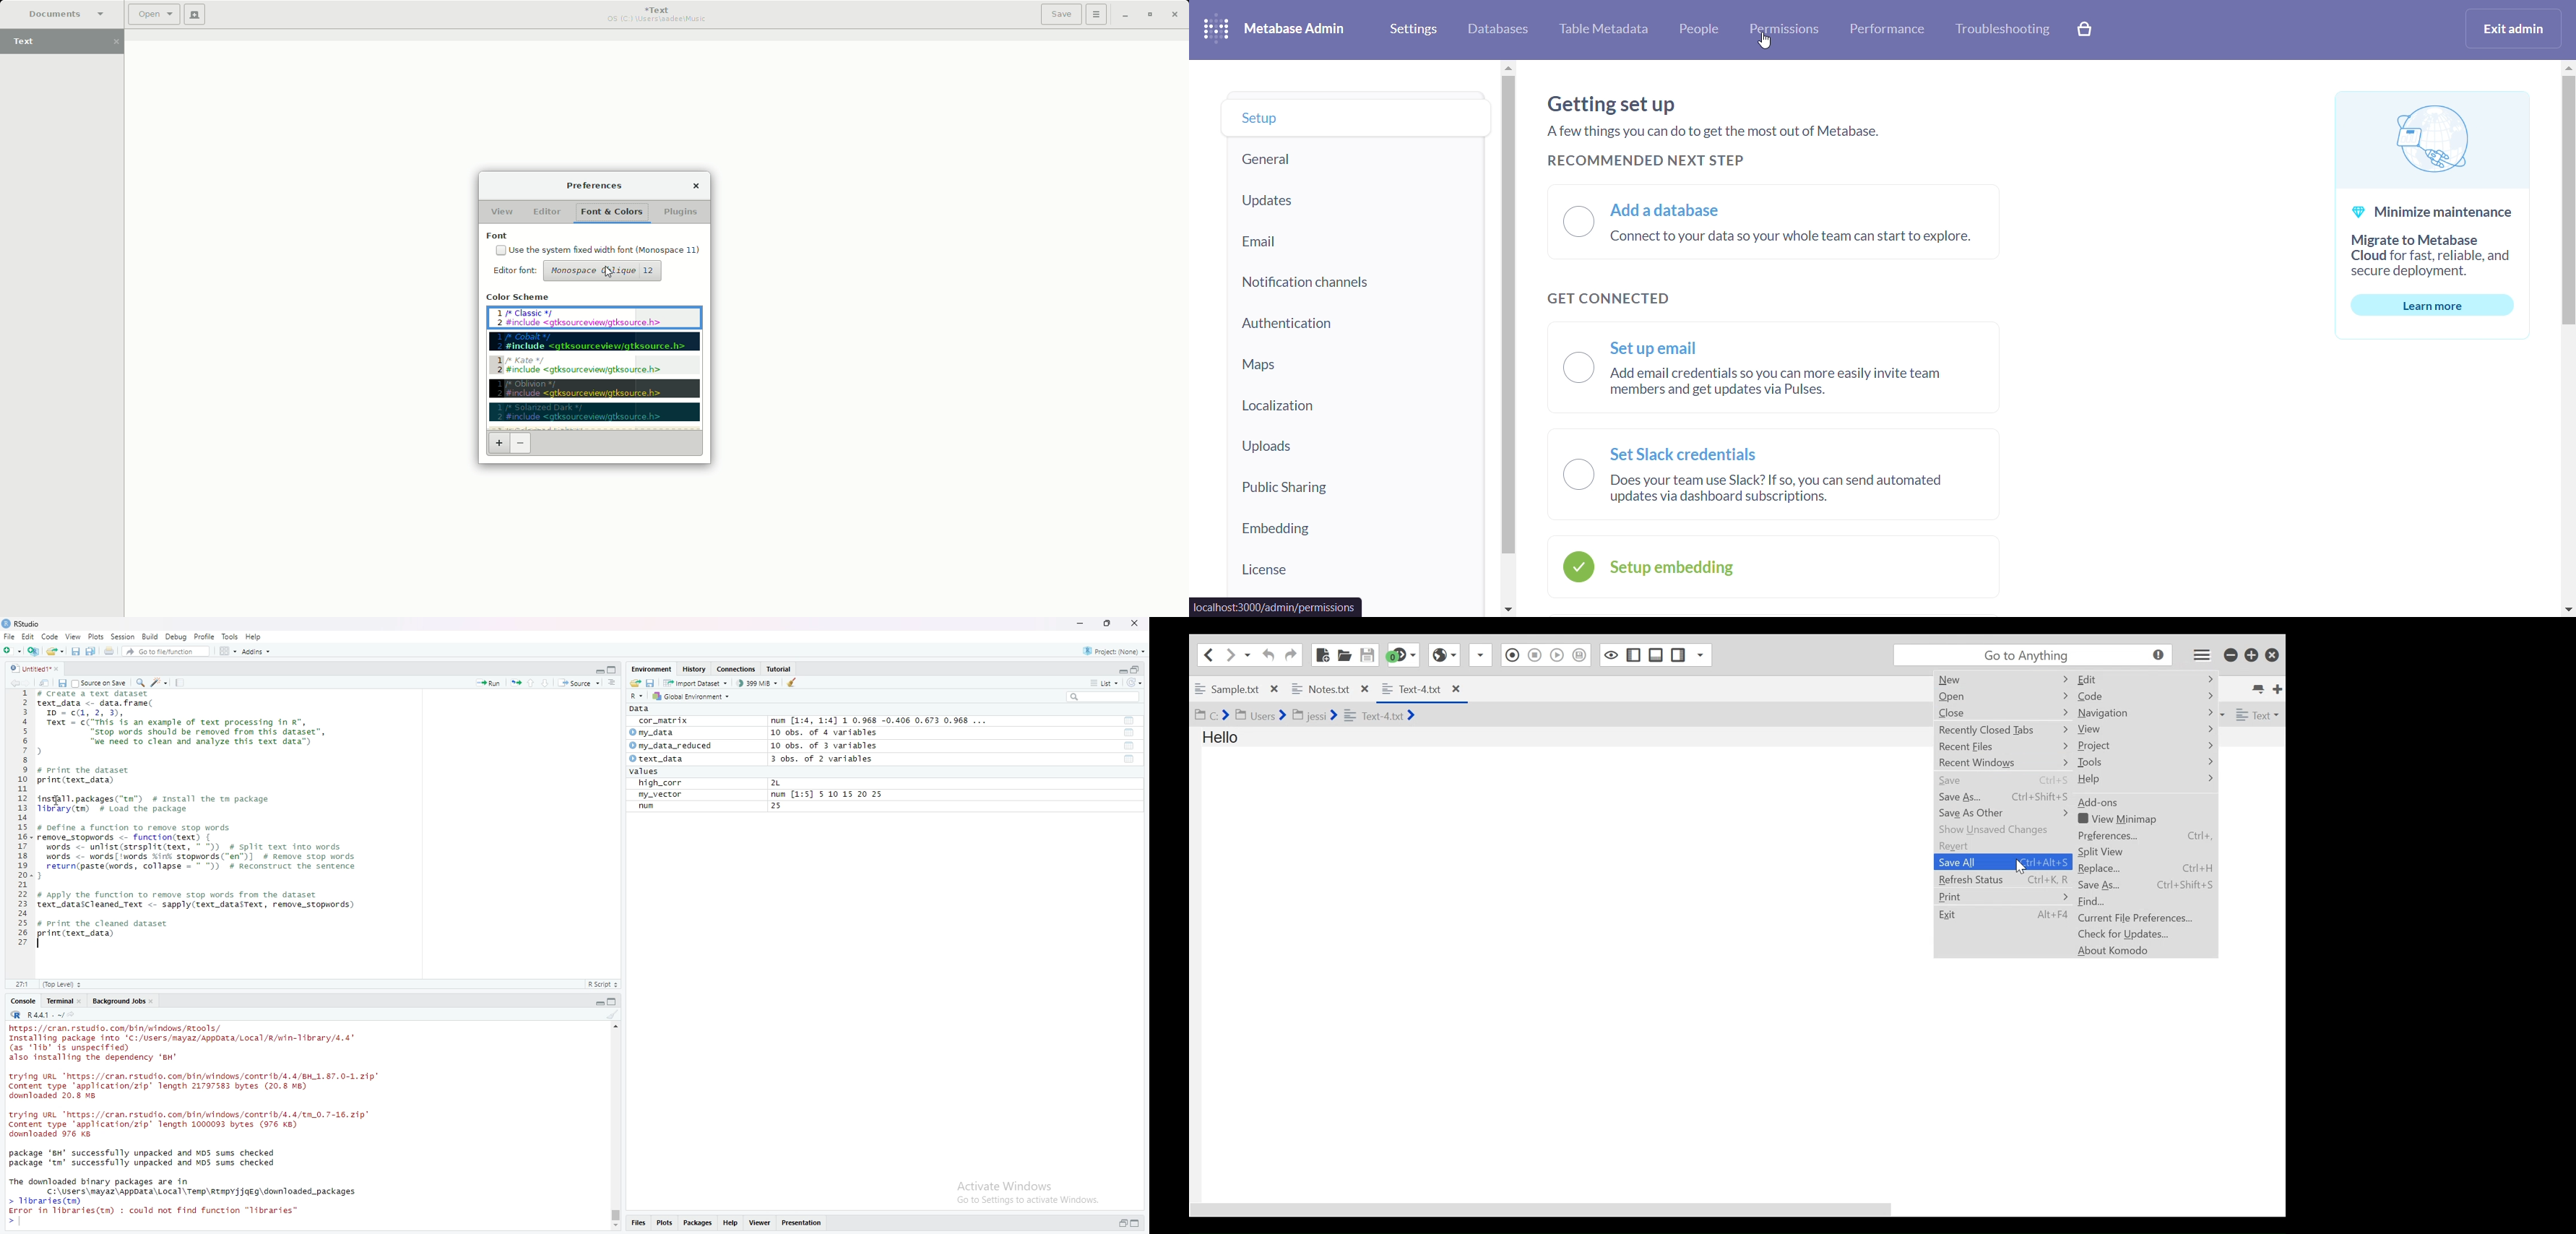 This screenshot has height=1260, width=2576. What do you see at coordinates (11, 651) in the screenshot?
I see `new file` at bounding box center [11, 651].